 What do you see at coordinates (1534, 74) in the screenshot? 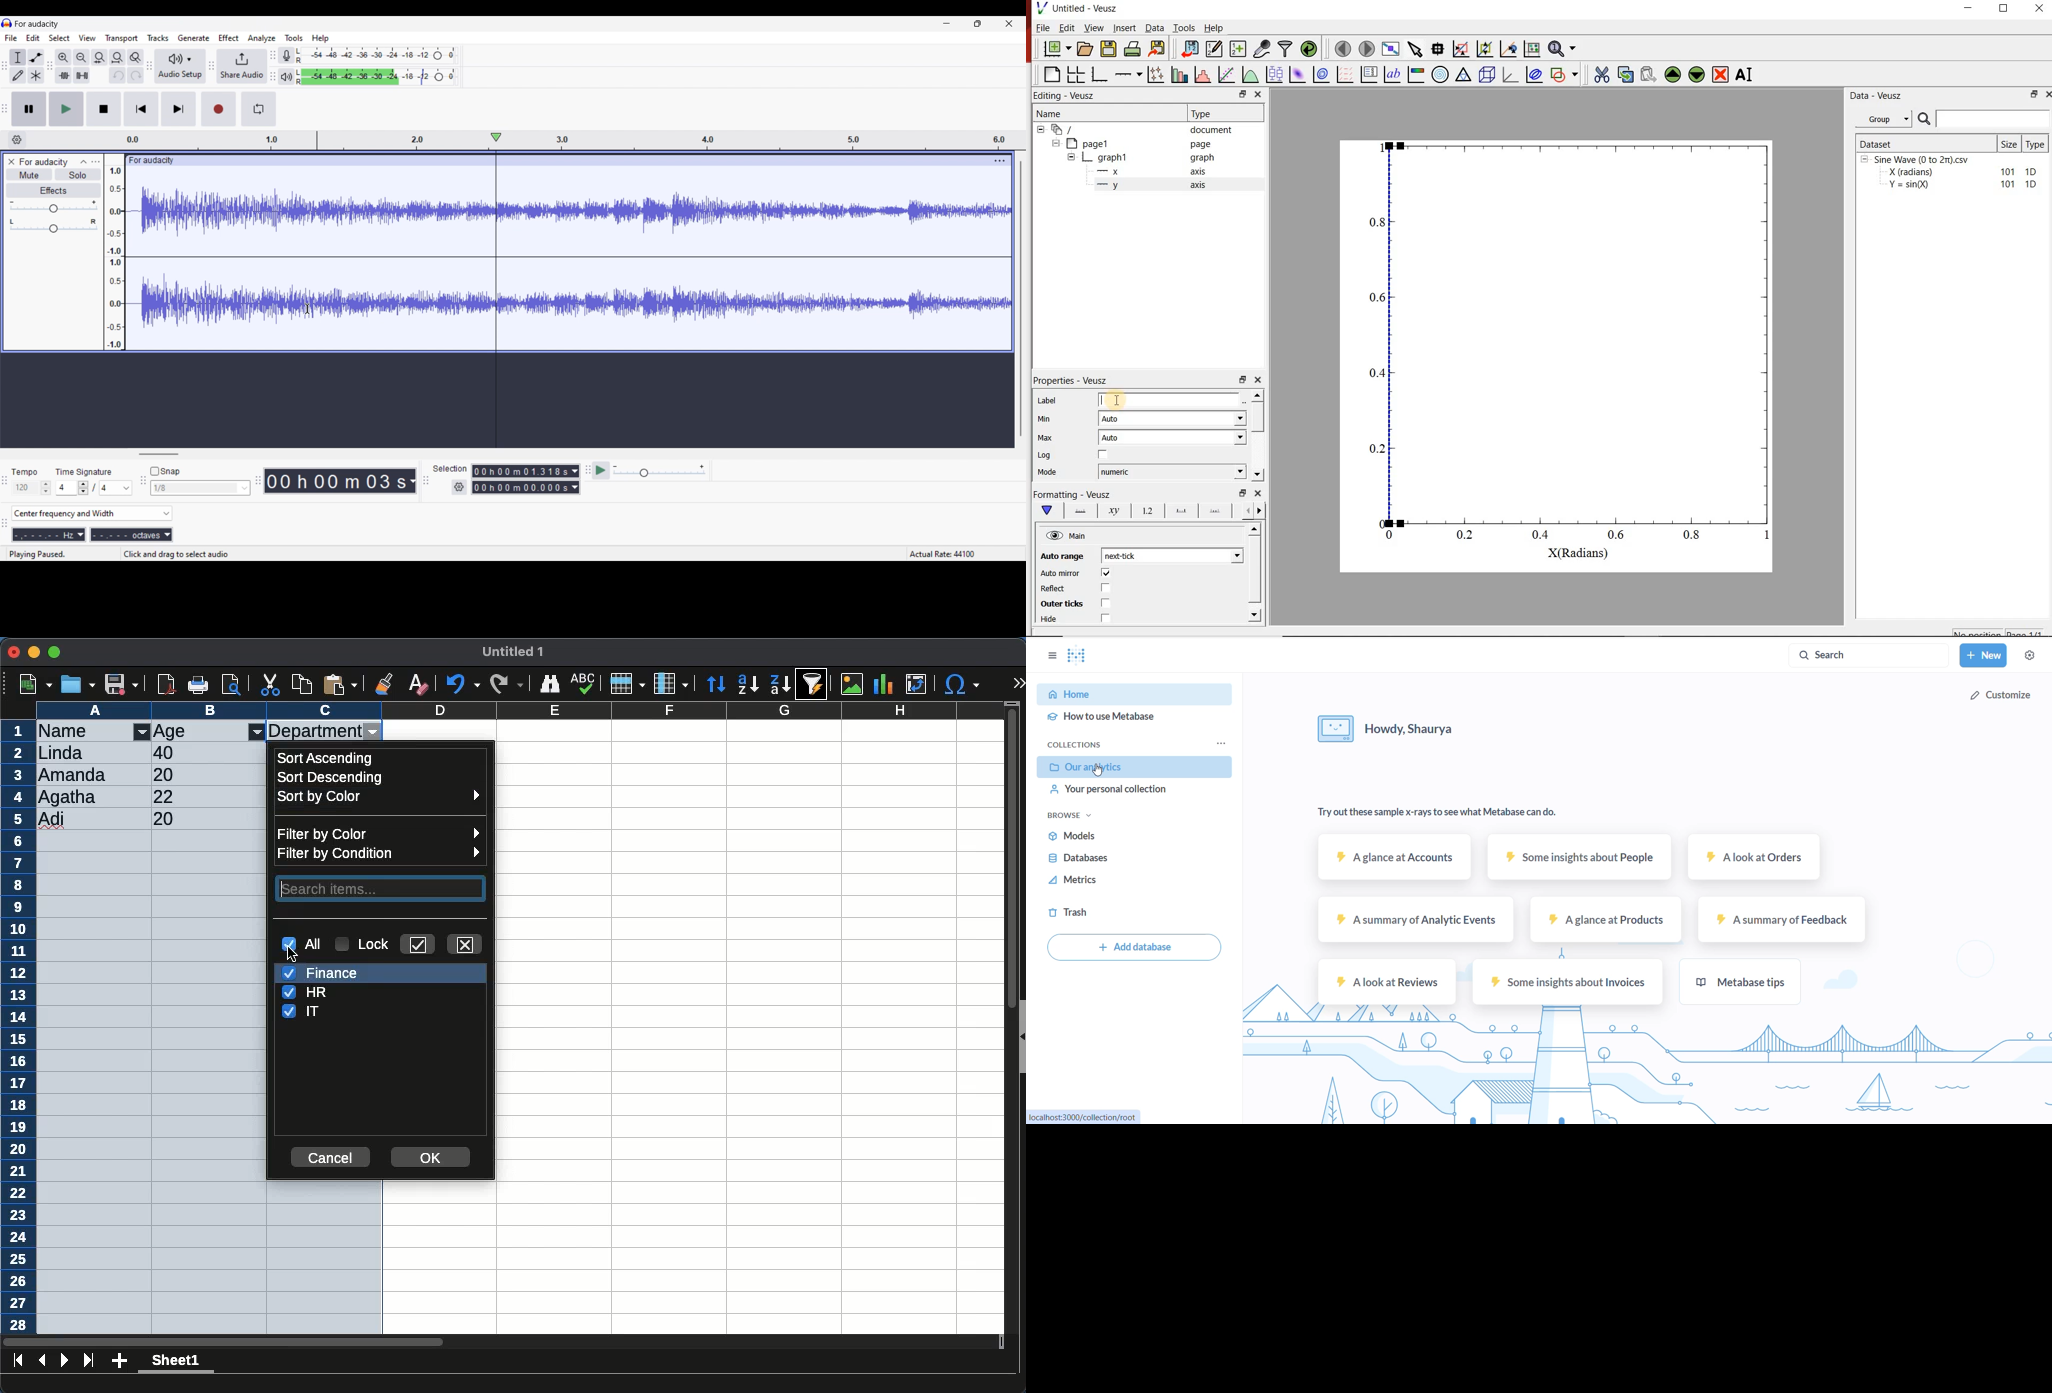
I see `plot covariance ellipses` at bounding box center [1534, 74].